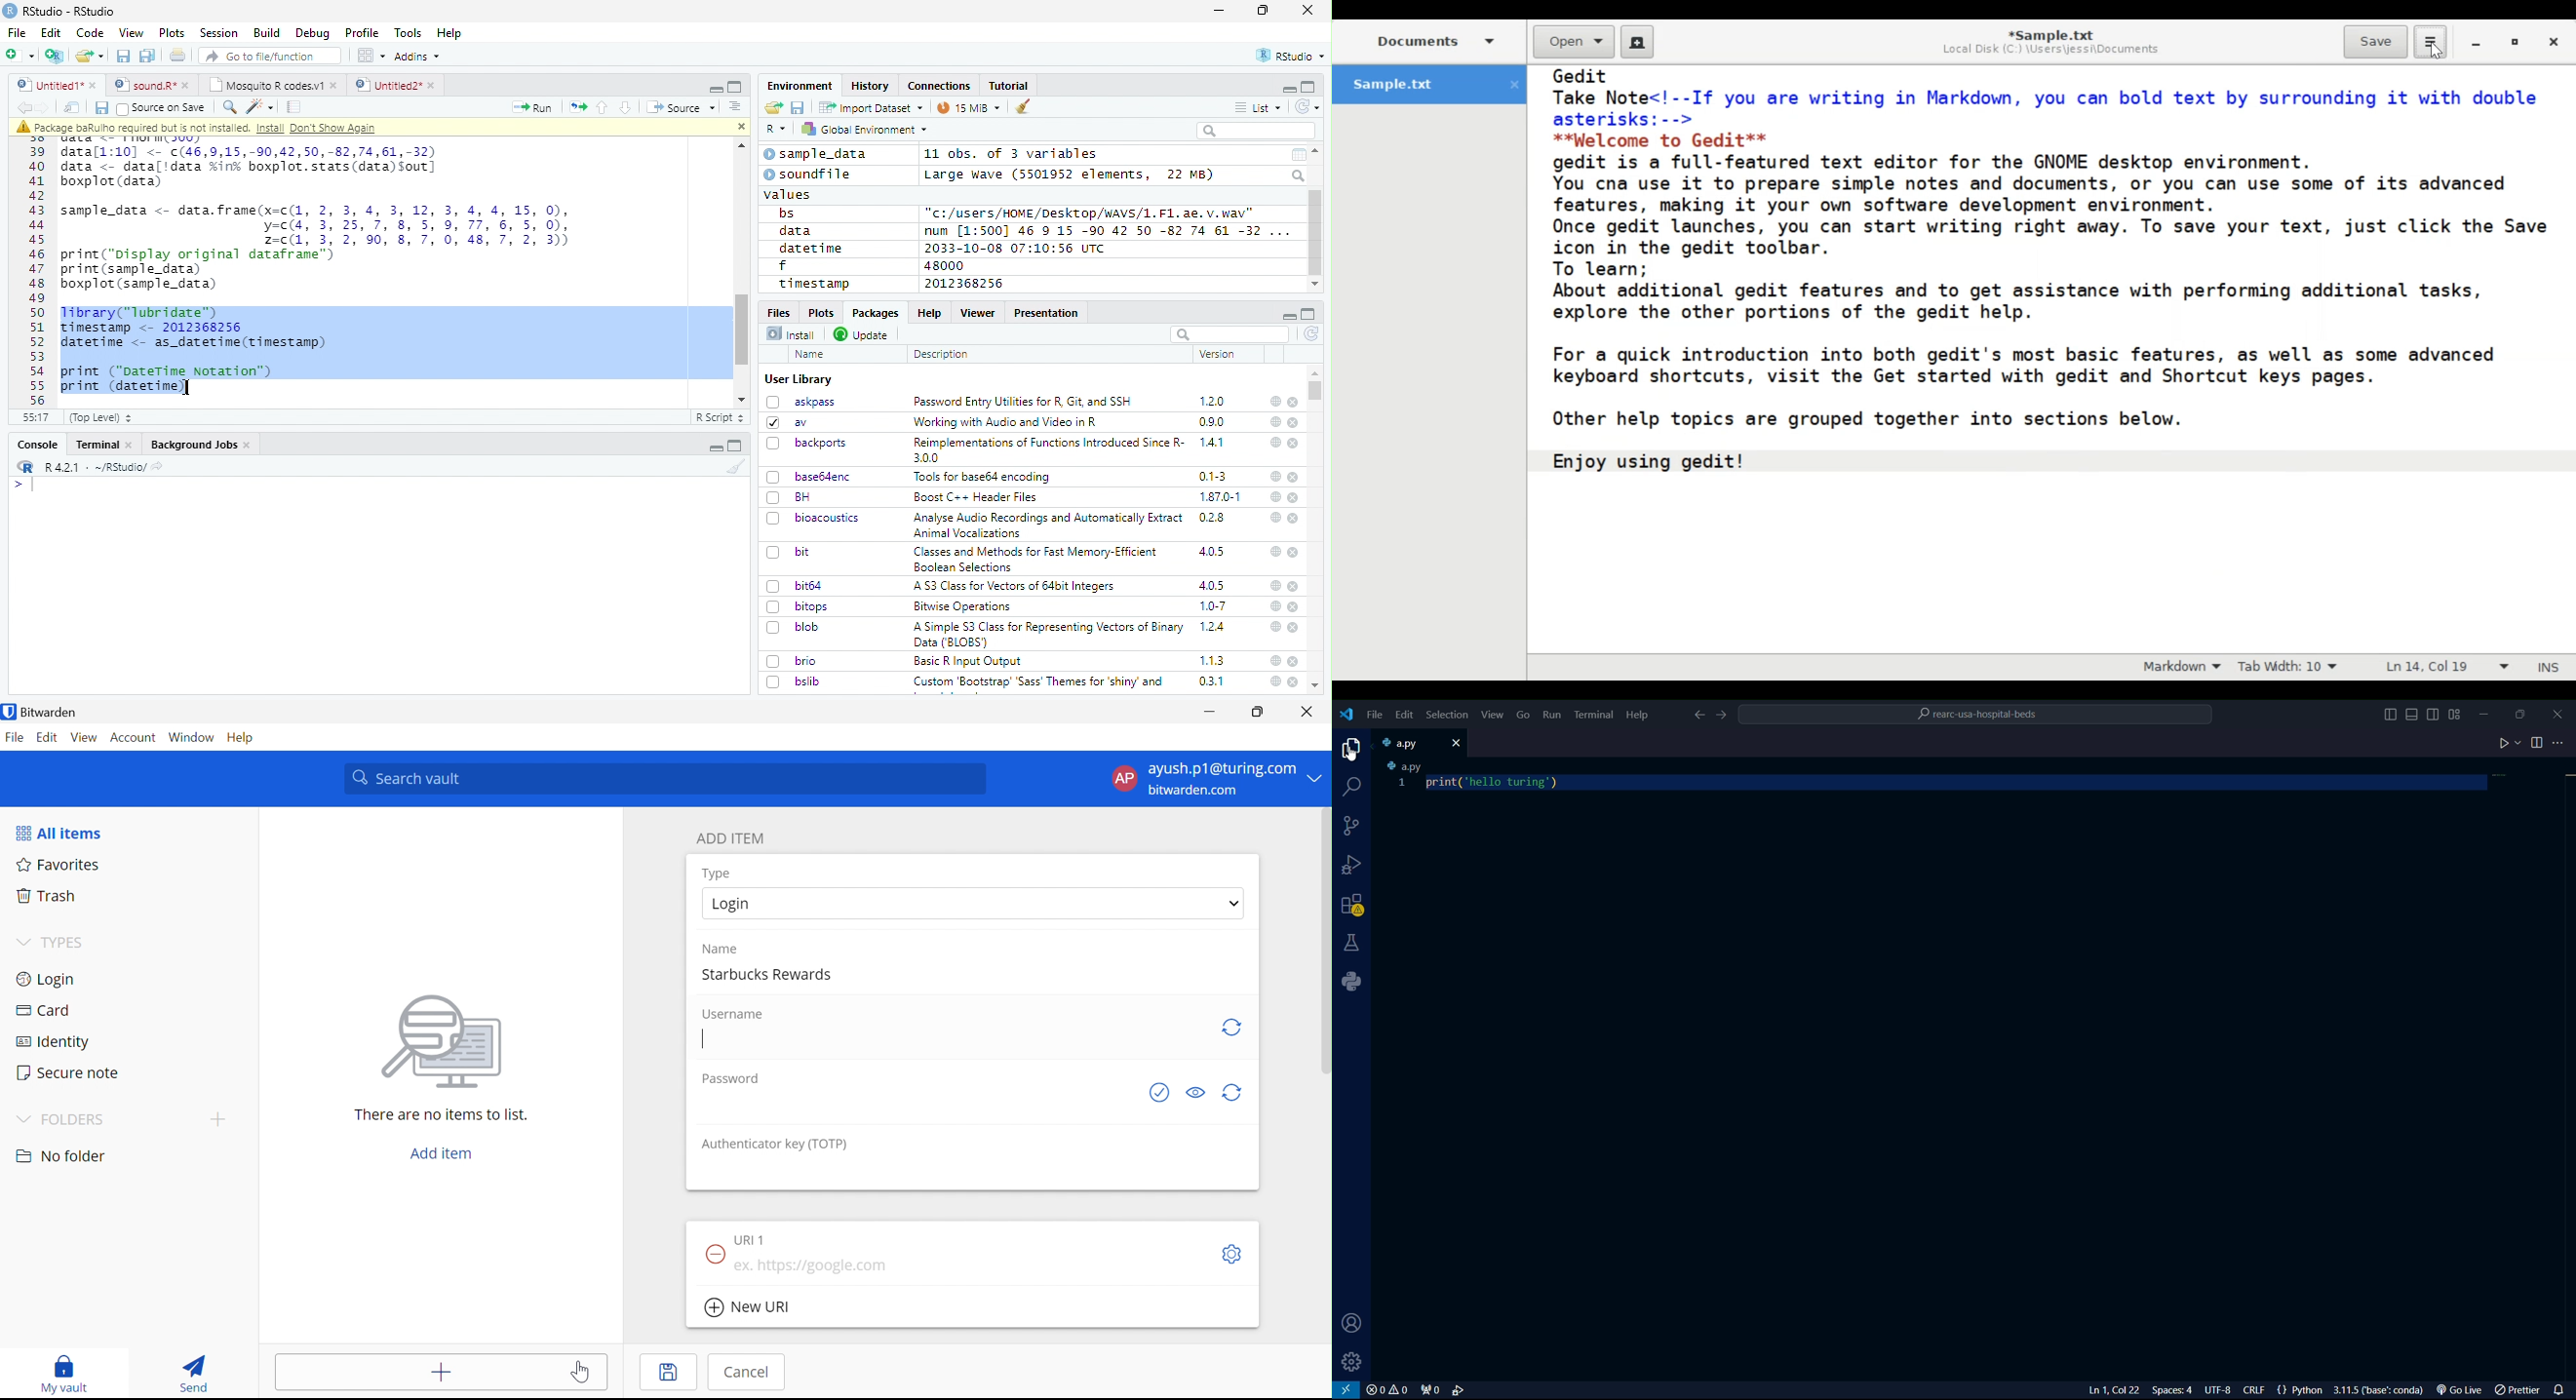 The height and width of the screenshot is (1400, 2576). What do you see at coordinates (89, 33) in the screenshot?
I see `Code` at bounding box center [89, 33].